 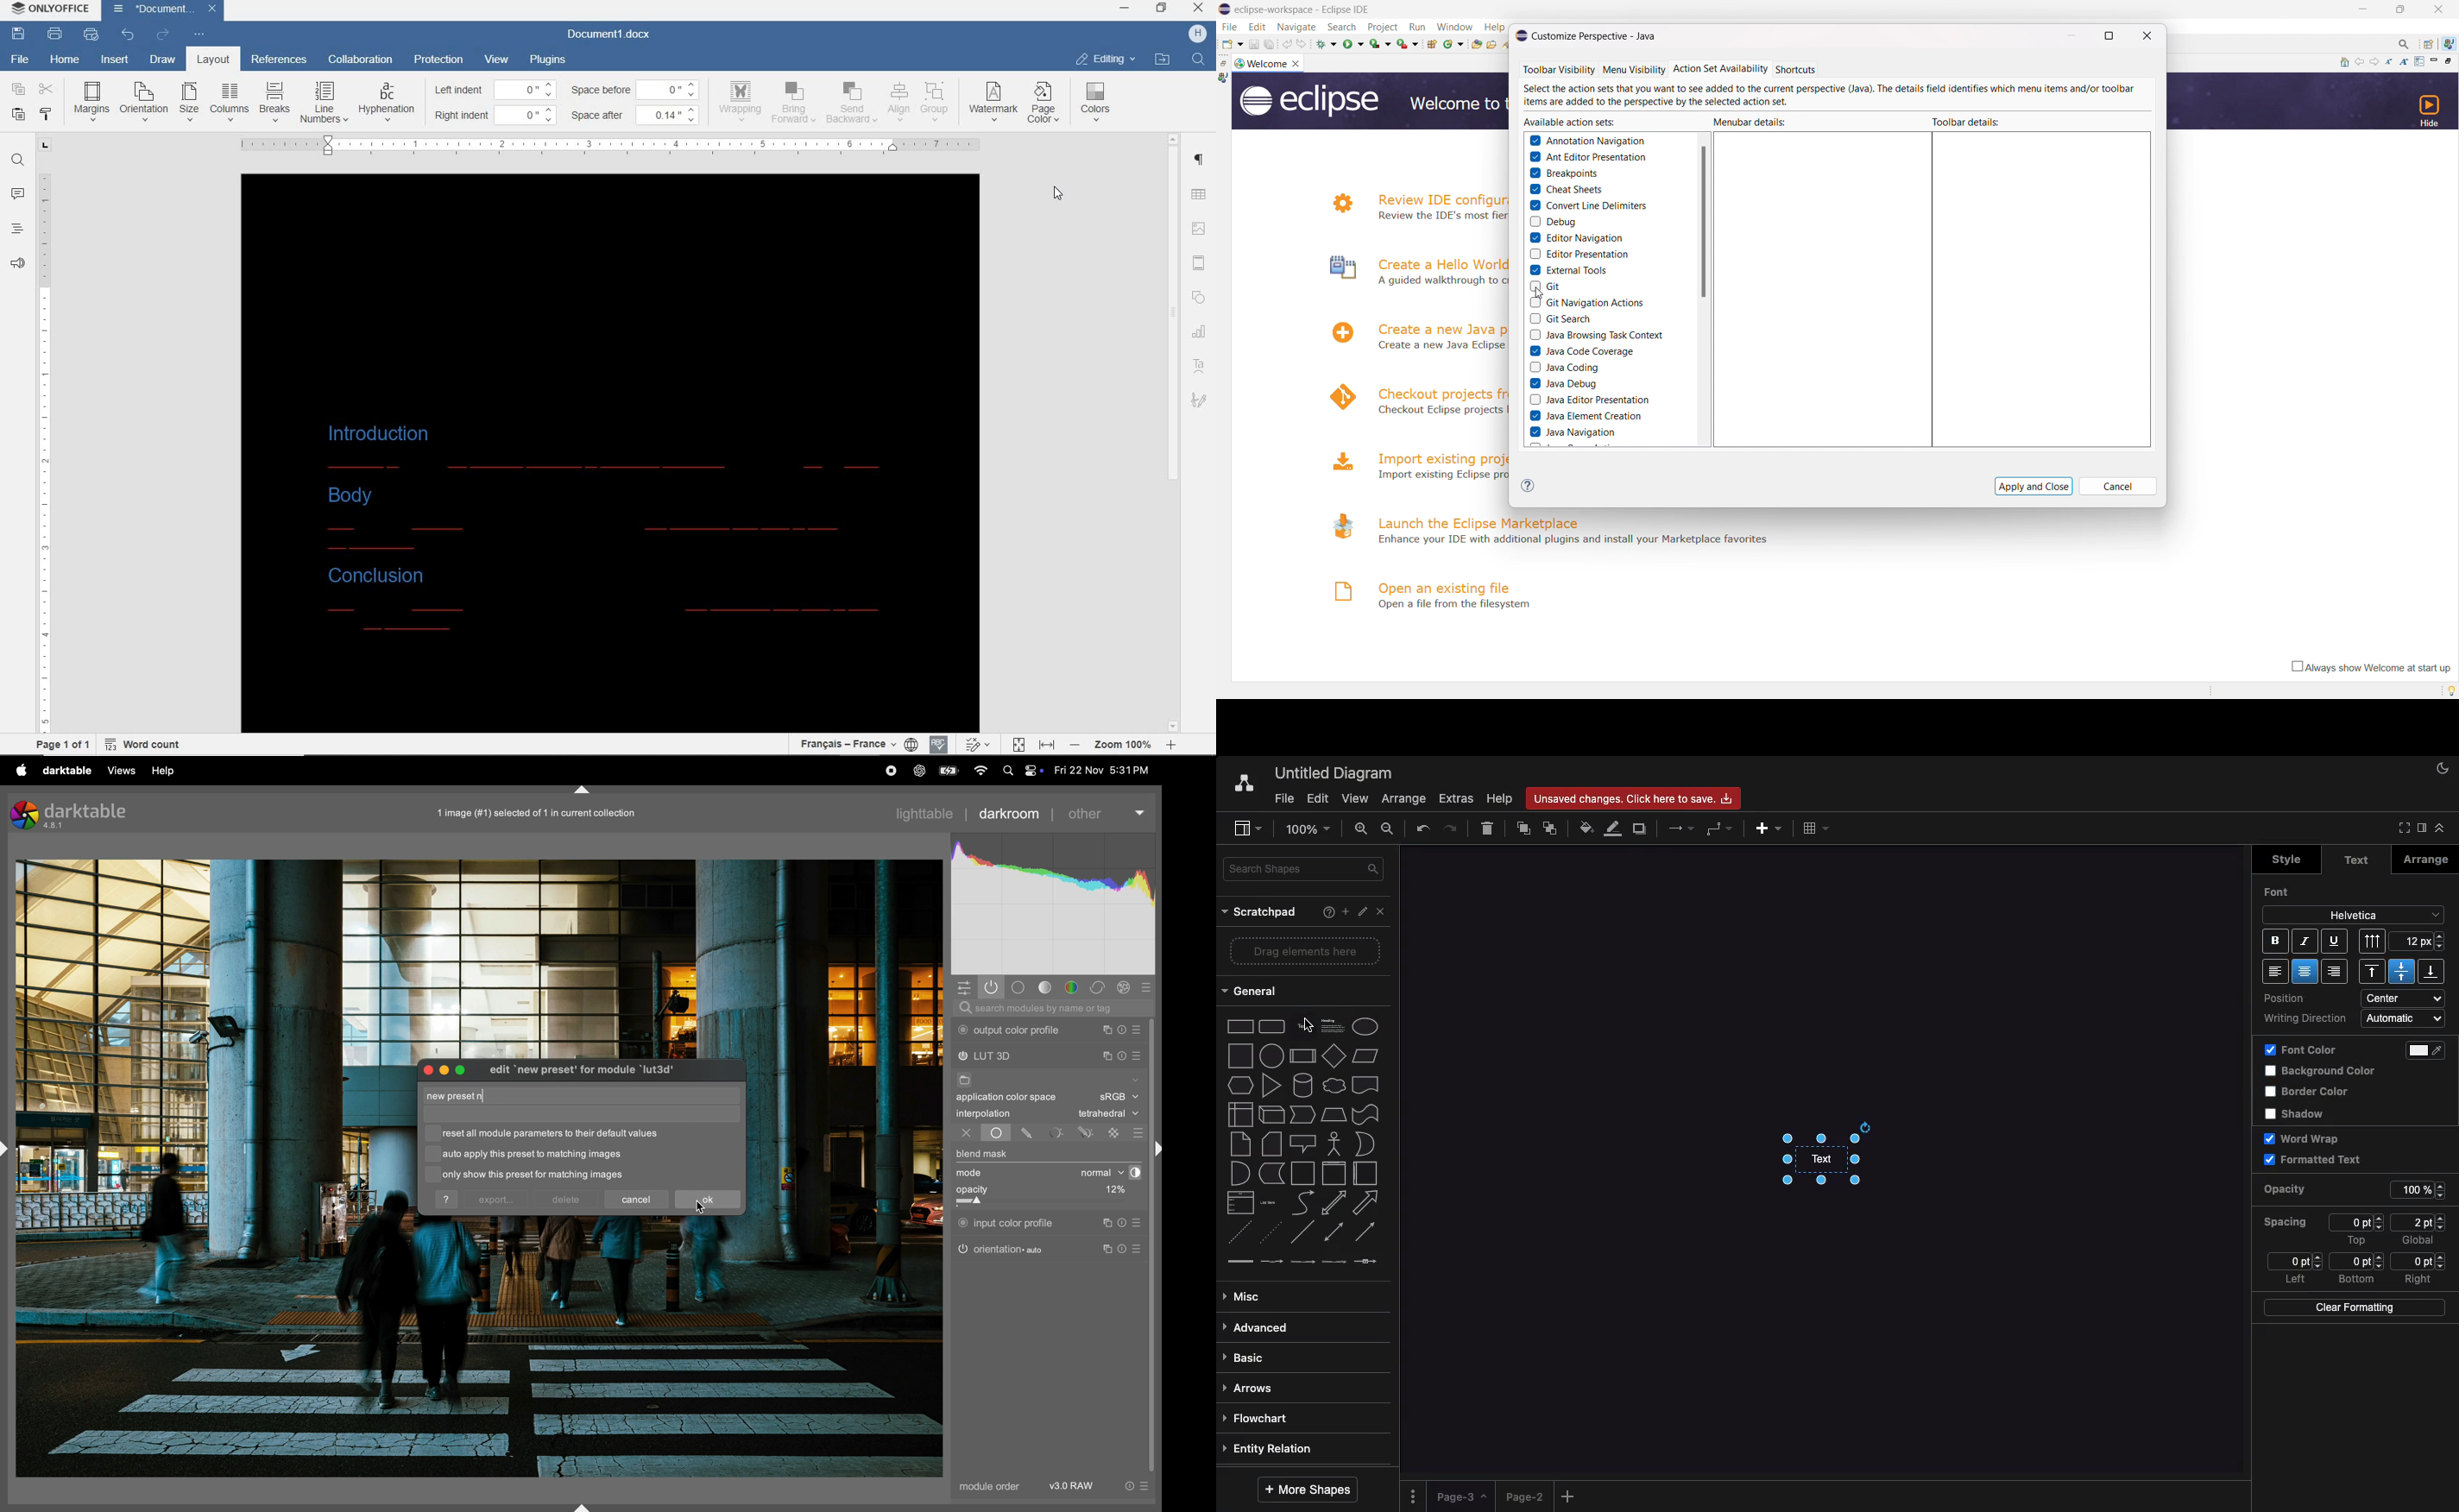 I want to click on Zoom in, so click(x=1362, y=828).